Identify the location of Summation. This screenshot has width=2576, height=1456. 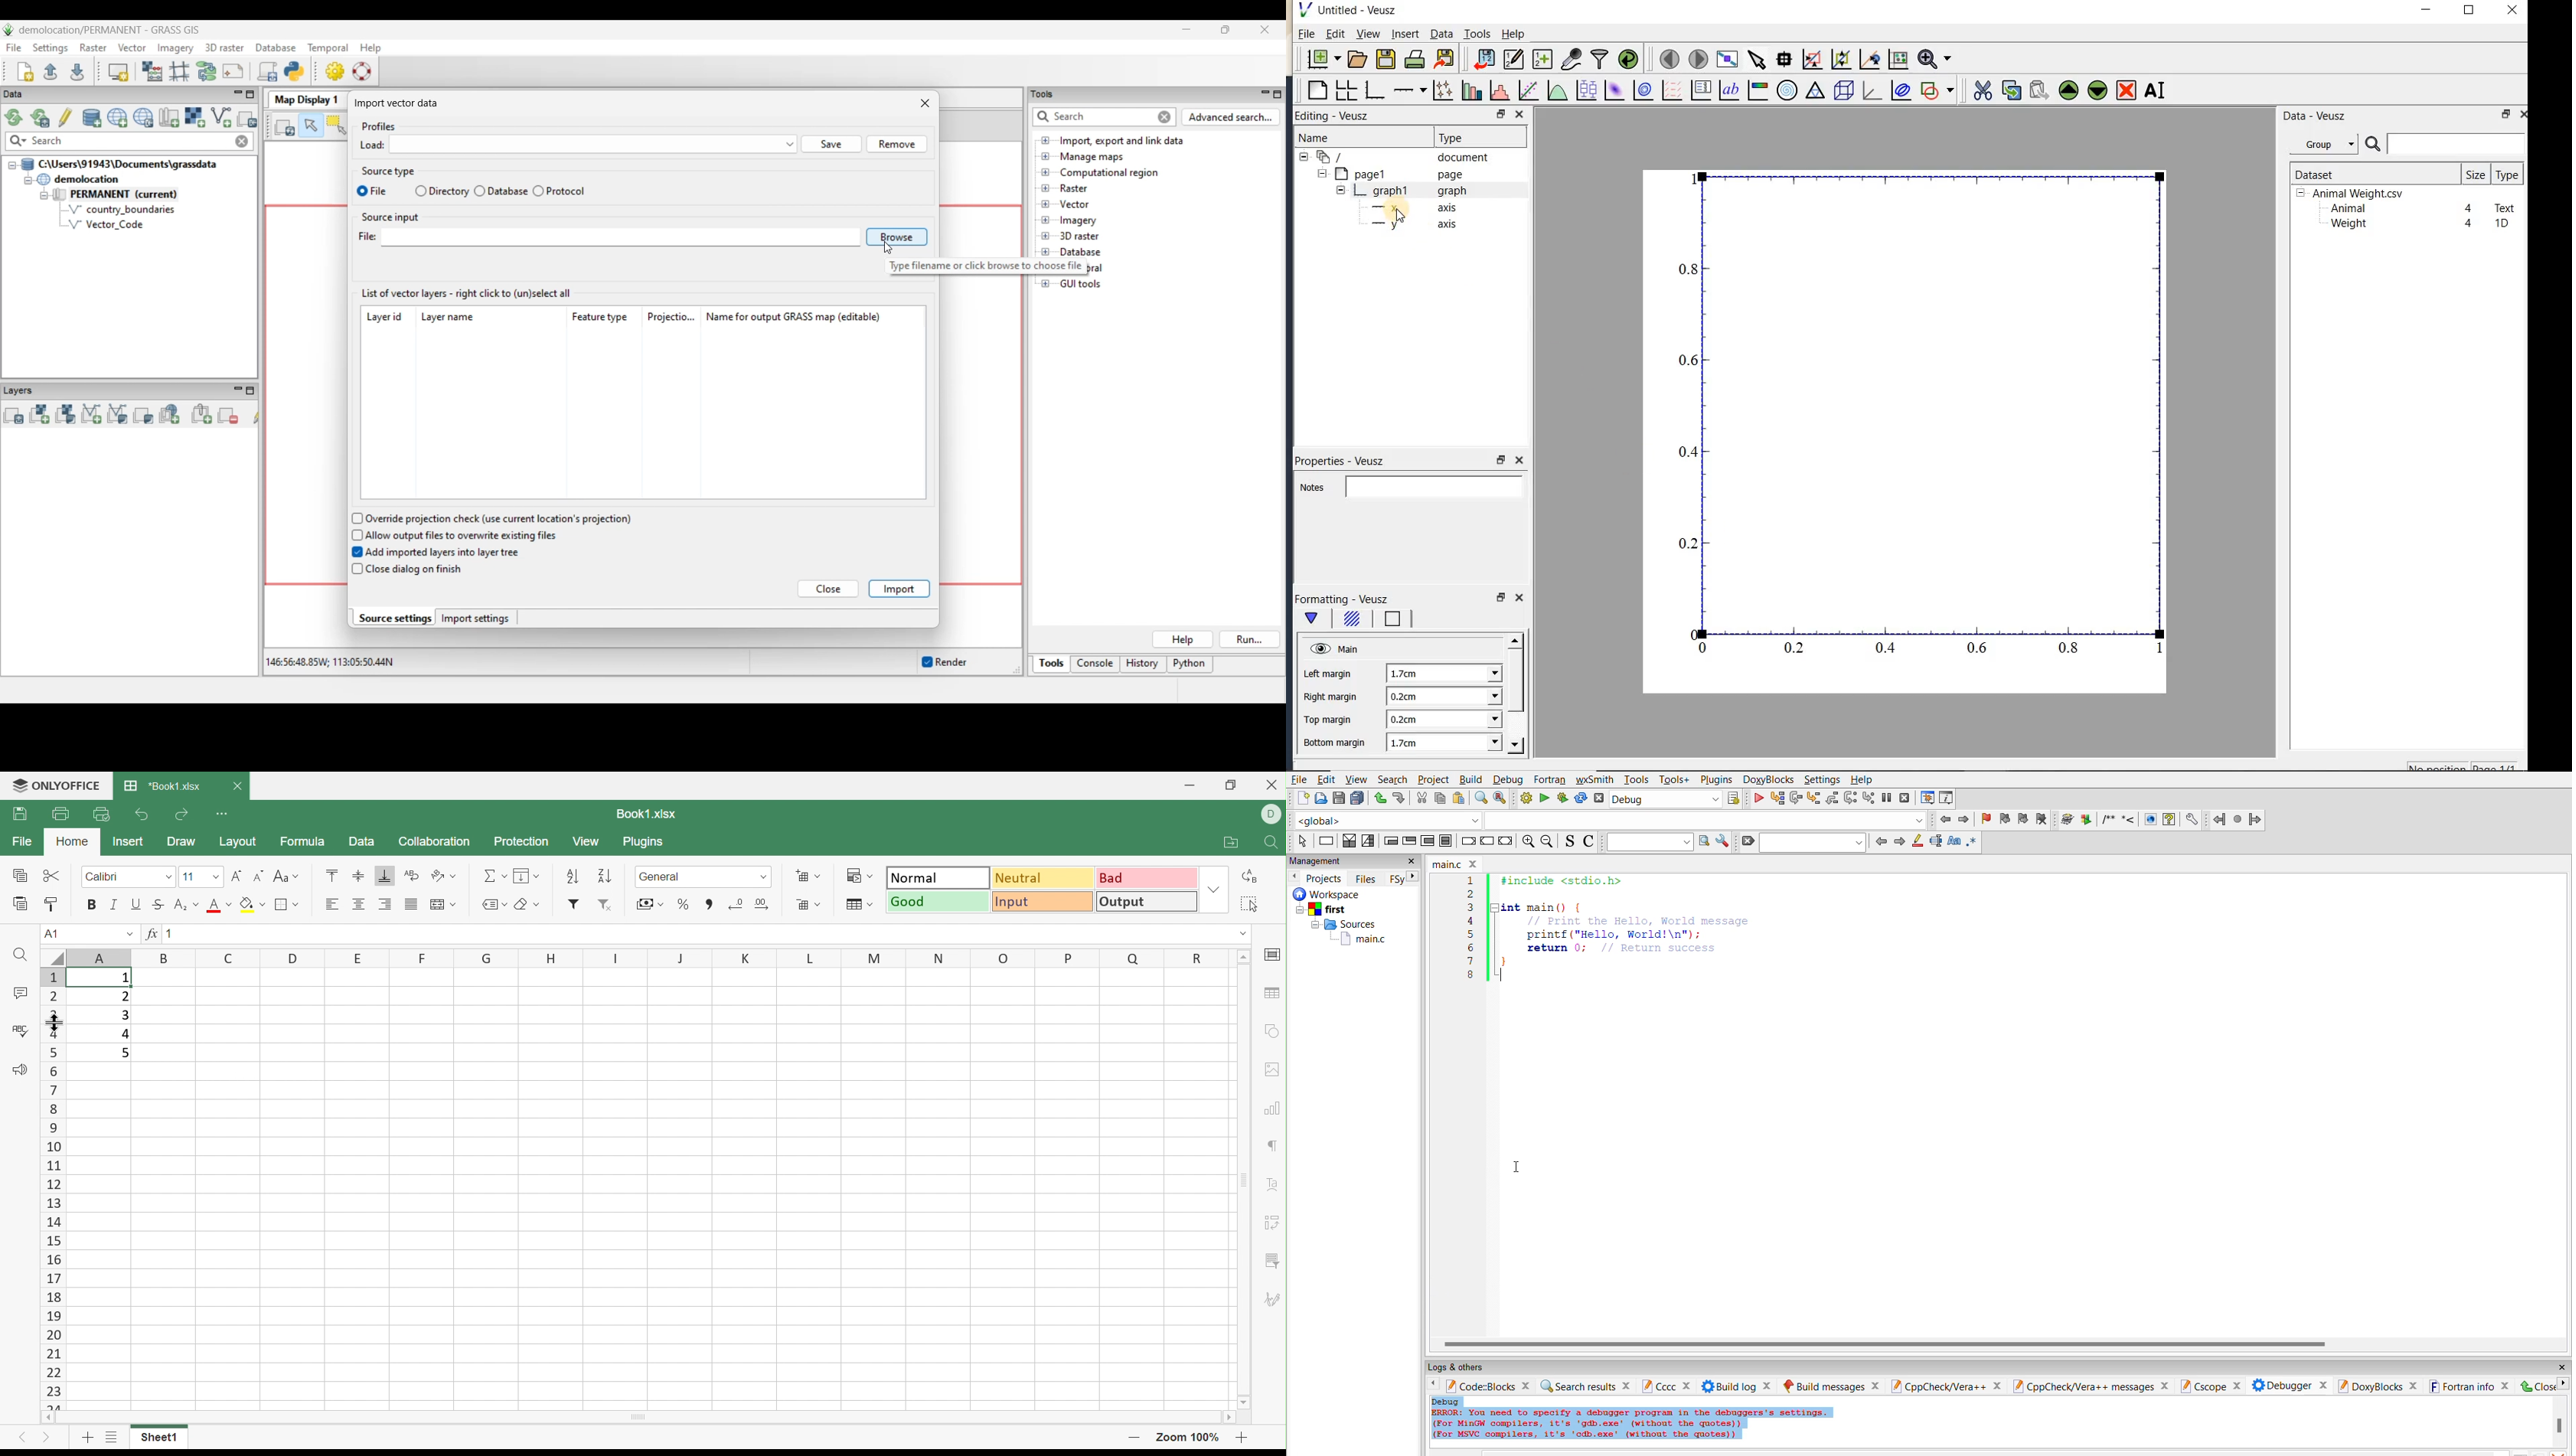
(491, 875).